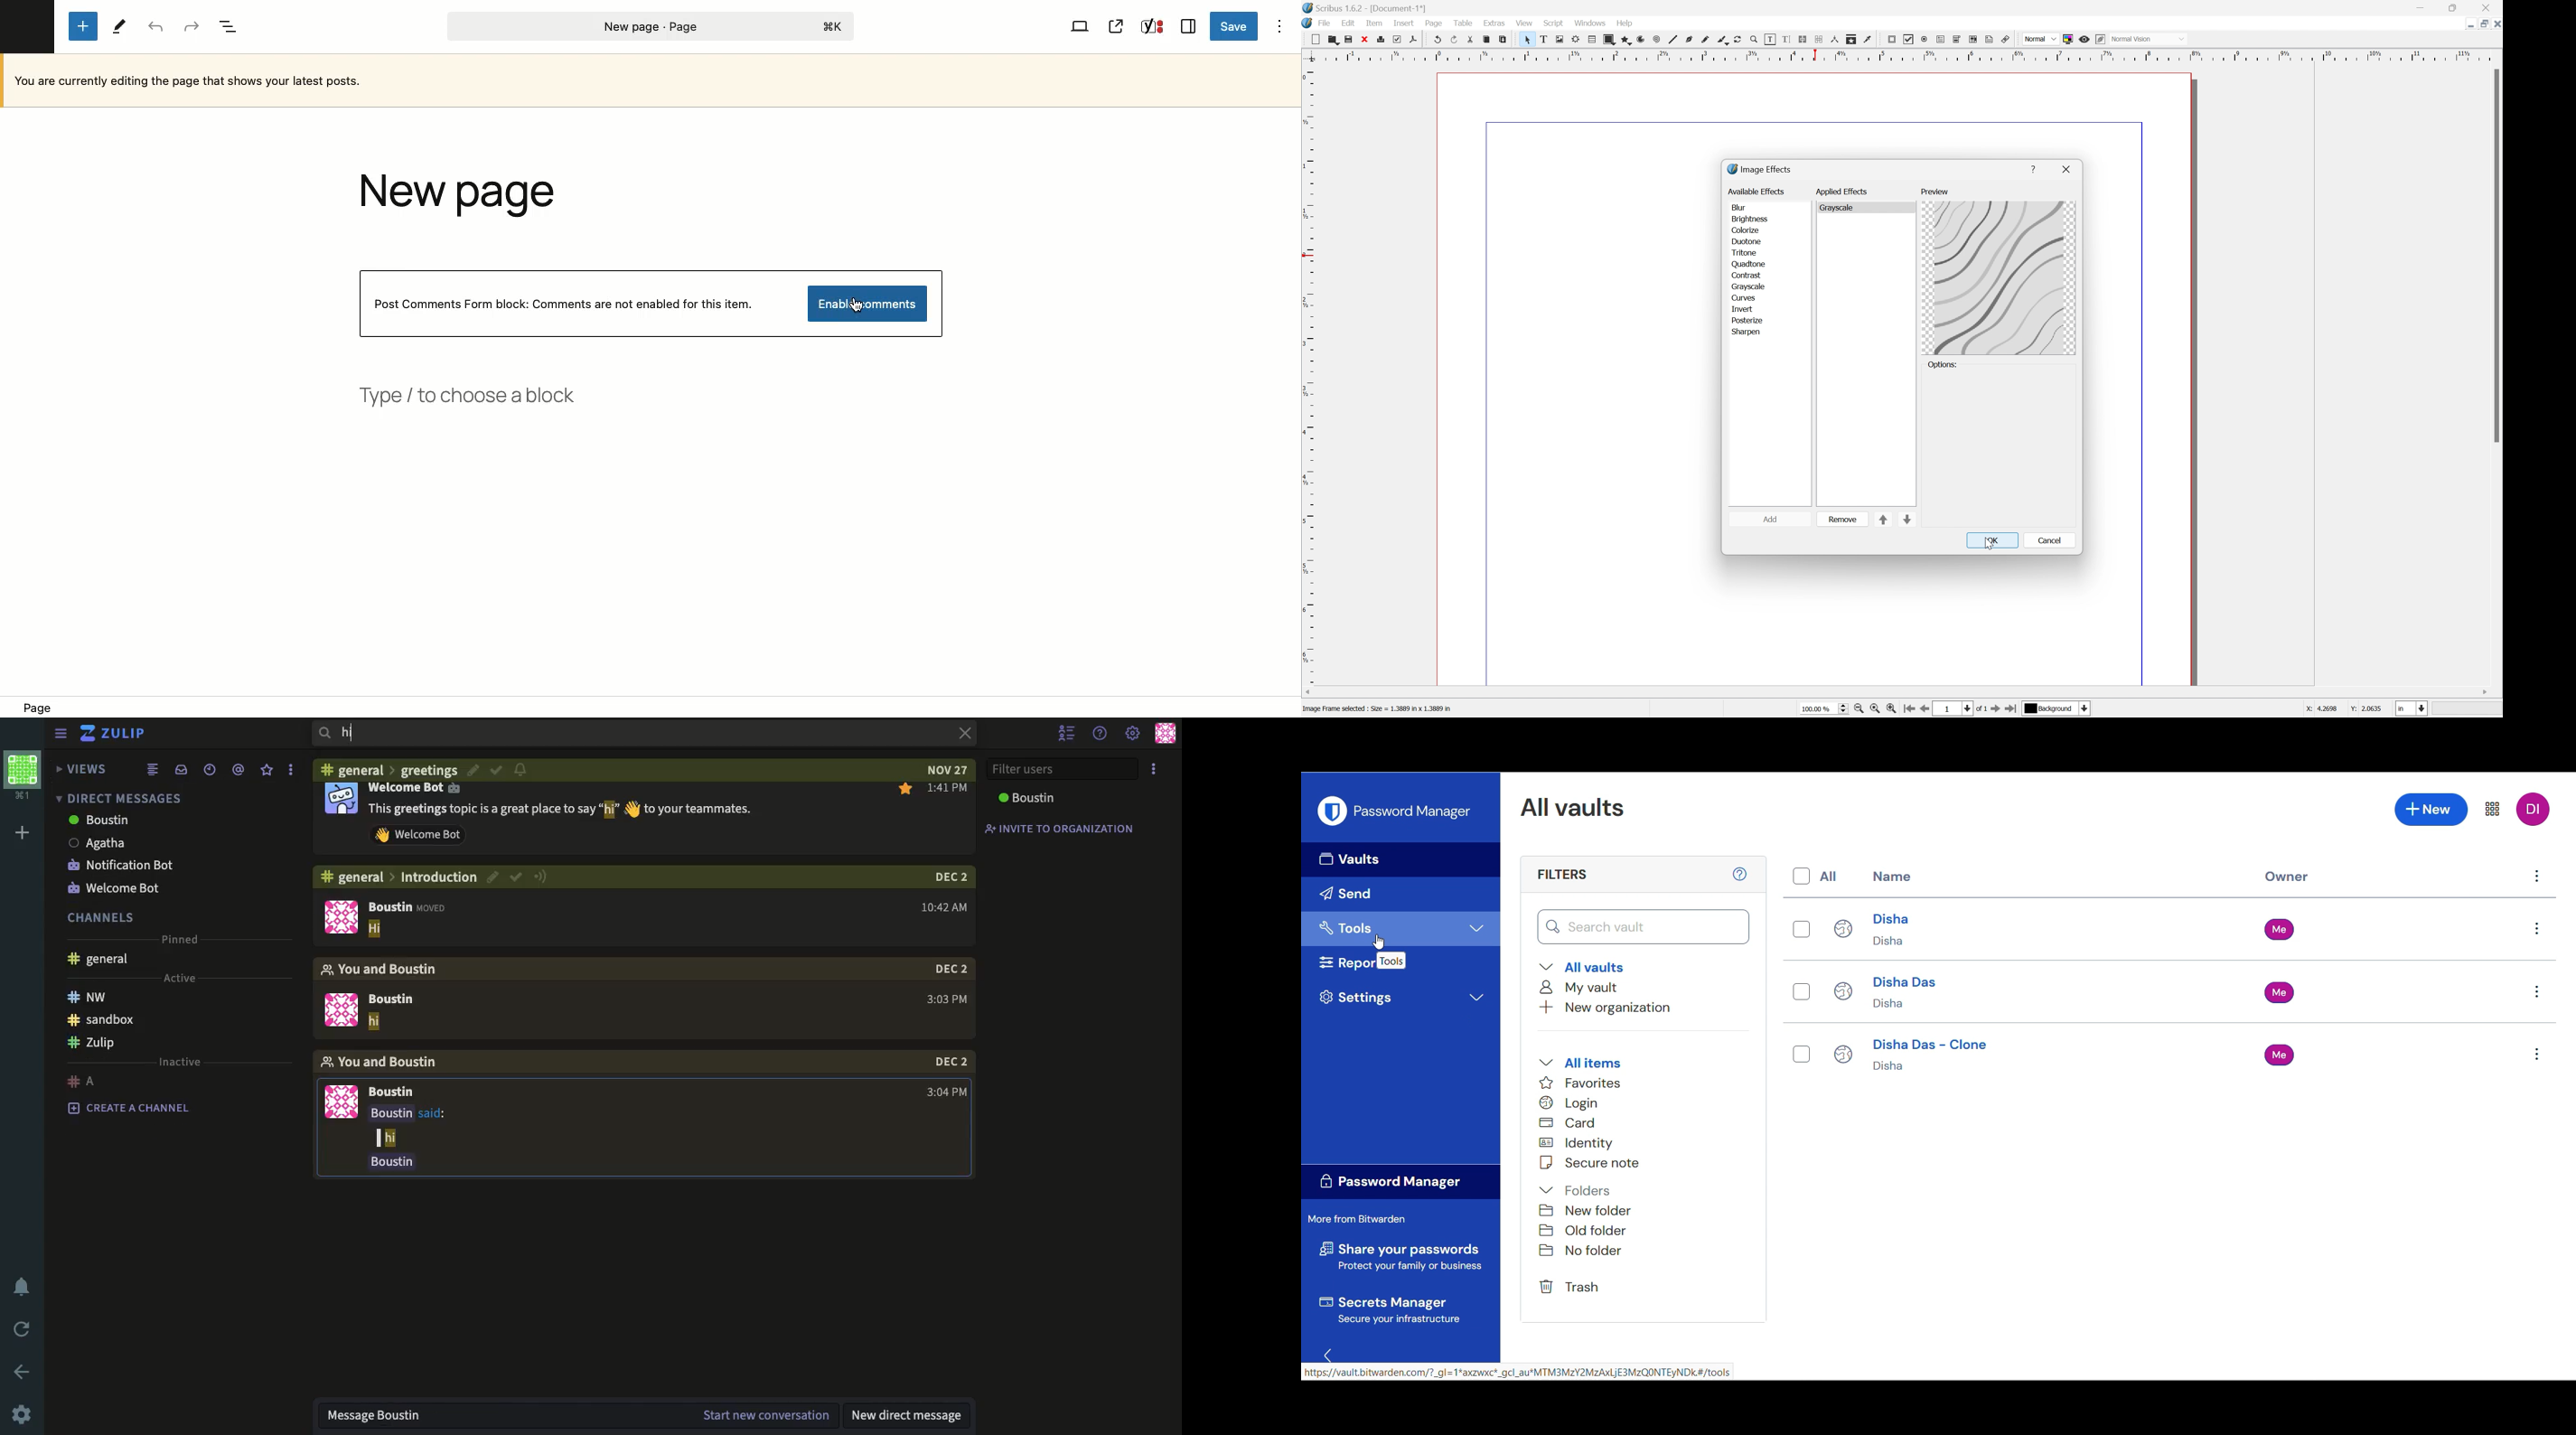 This screenshot has height=1456, width=2576. Describe the element at coordinates (1975, 39) in the screenshot. I see `PDF list box` at that location.